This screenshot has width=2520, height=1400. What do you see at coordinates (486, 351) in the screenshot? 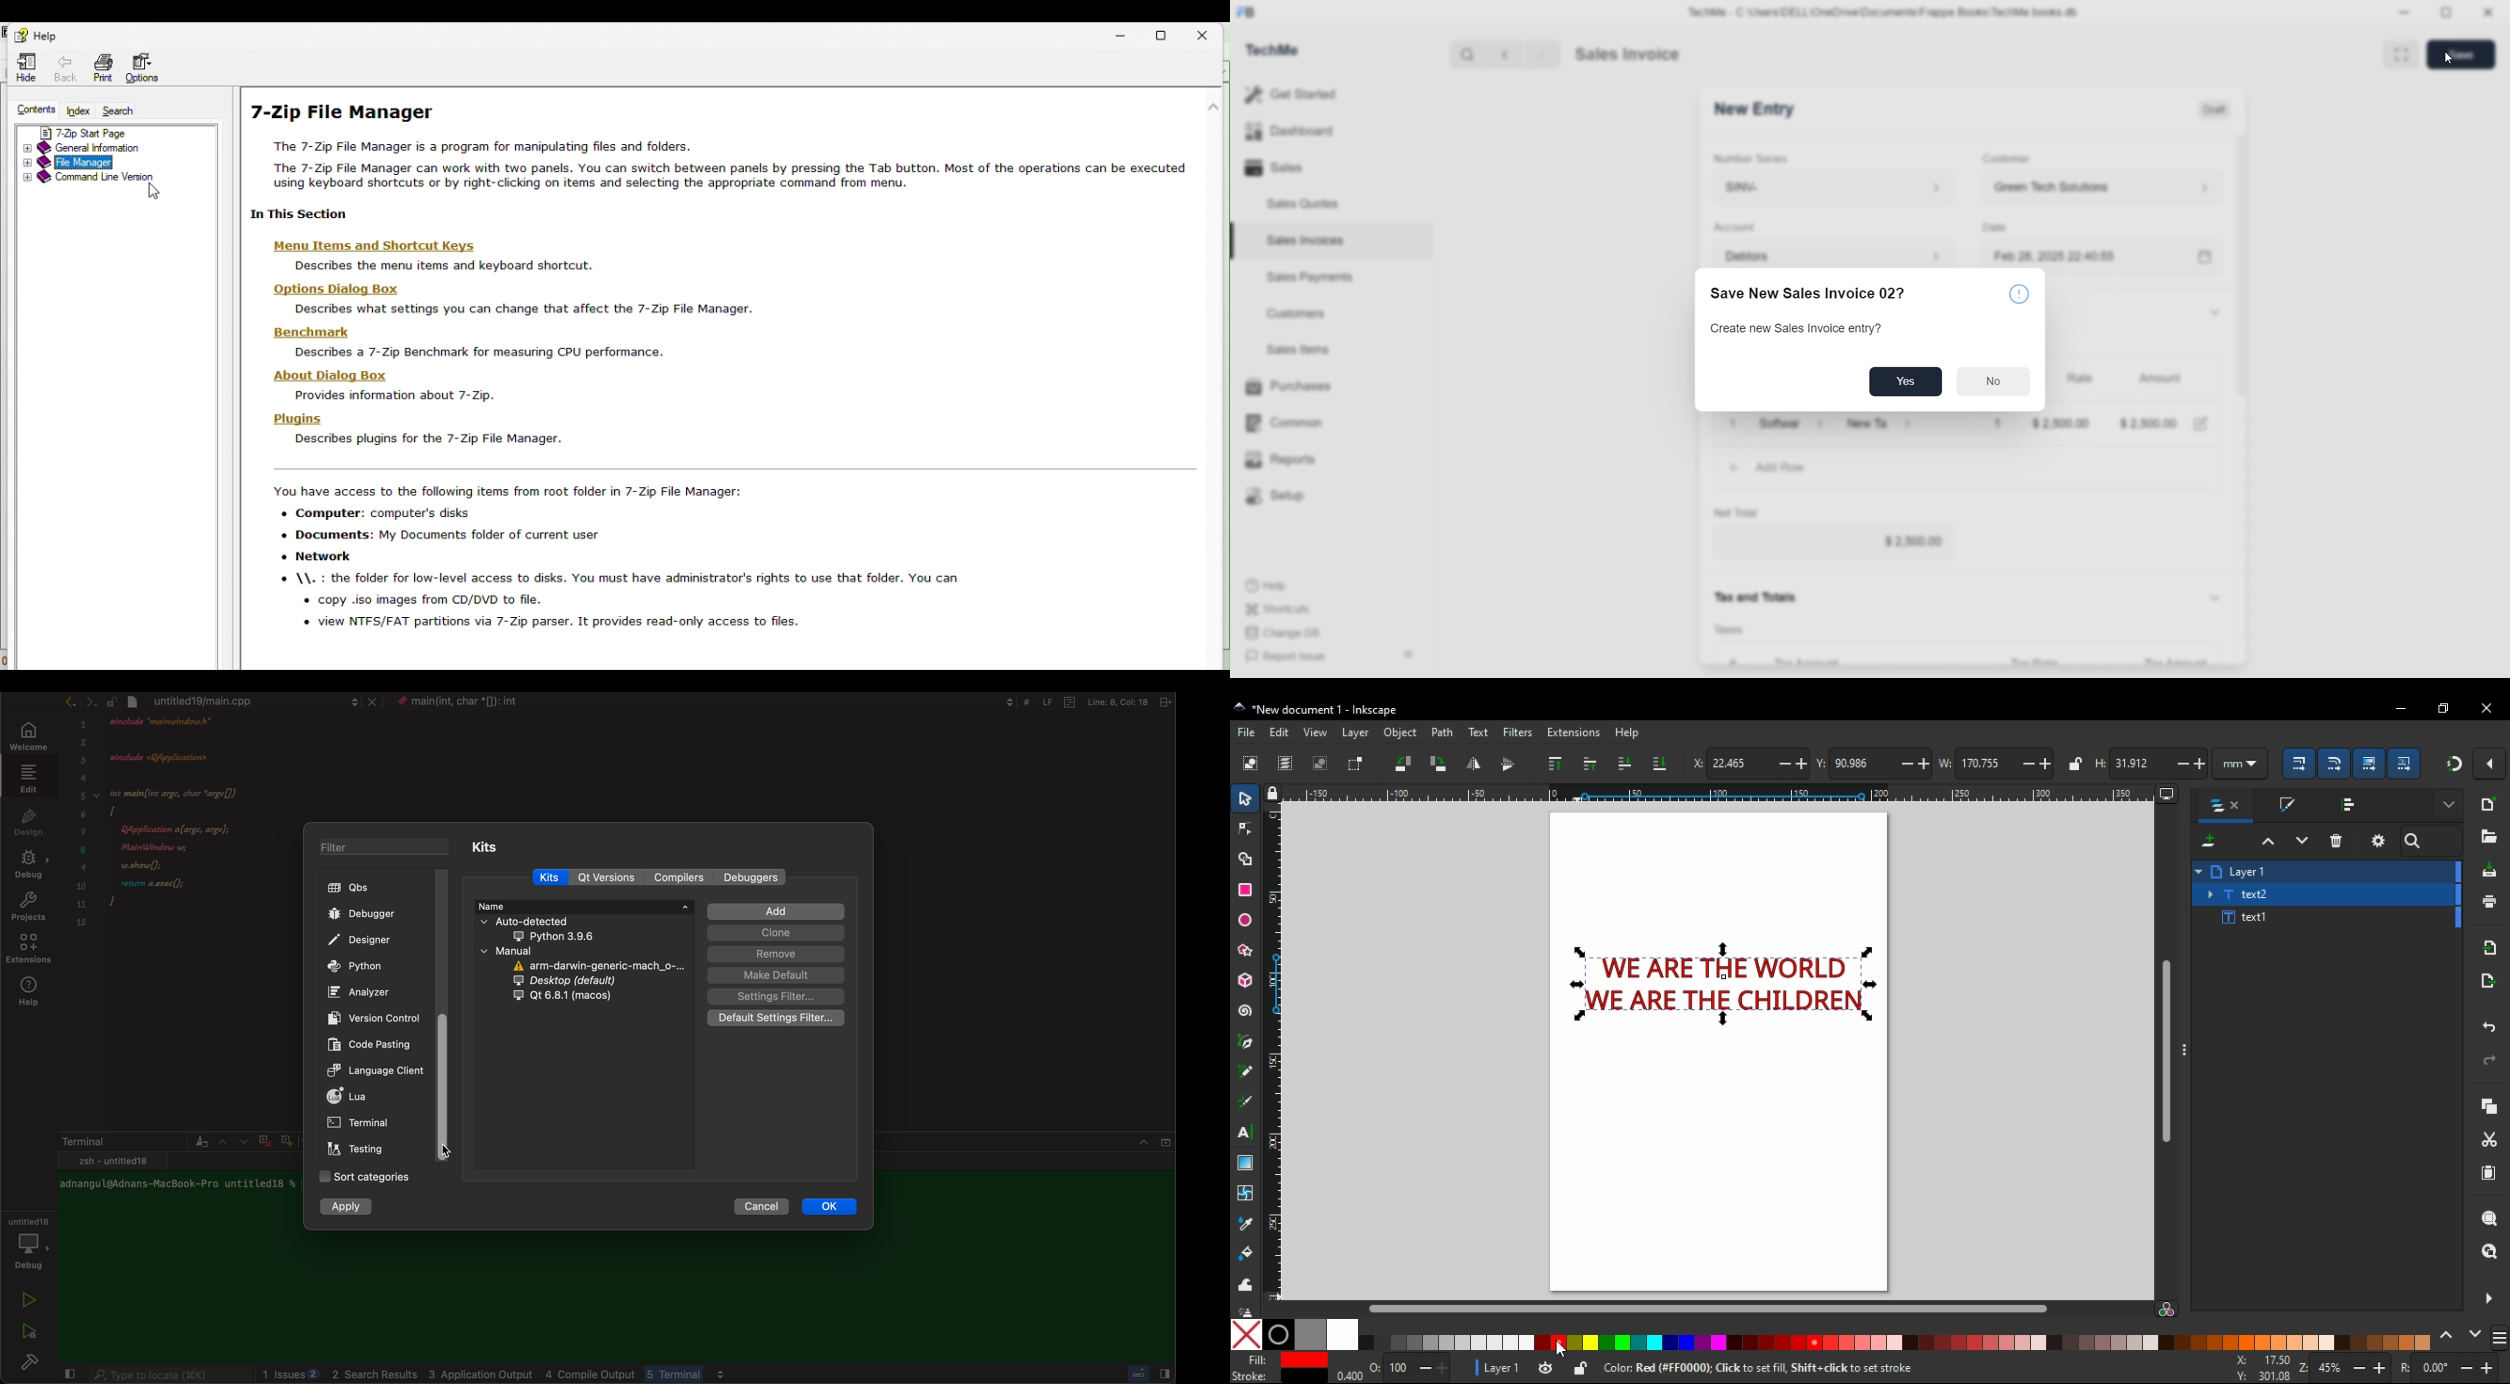
I see `1 Describes a 7-Zip Benchmark for measuring CPU performance.` at bounding box center [486, 351].